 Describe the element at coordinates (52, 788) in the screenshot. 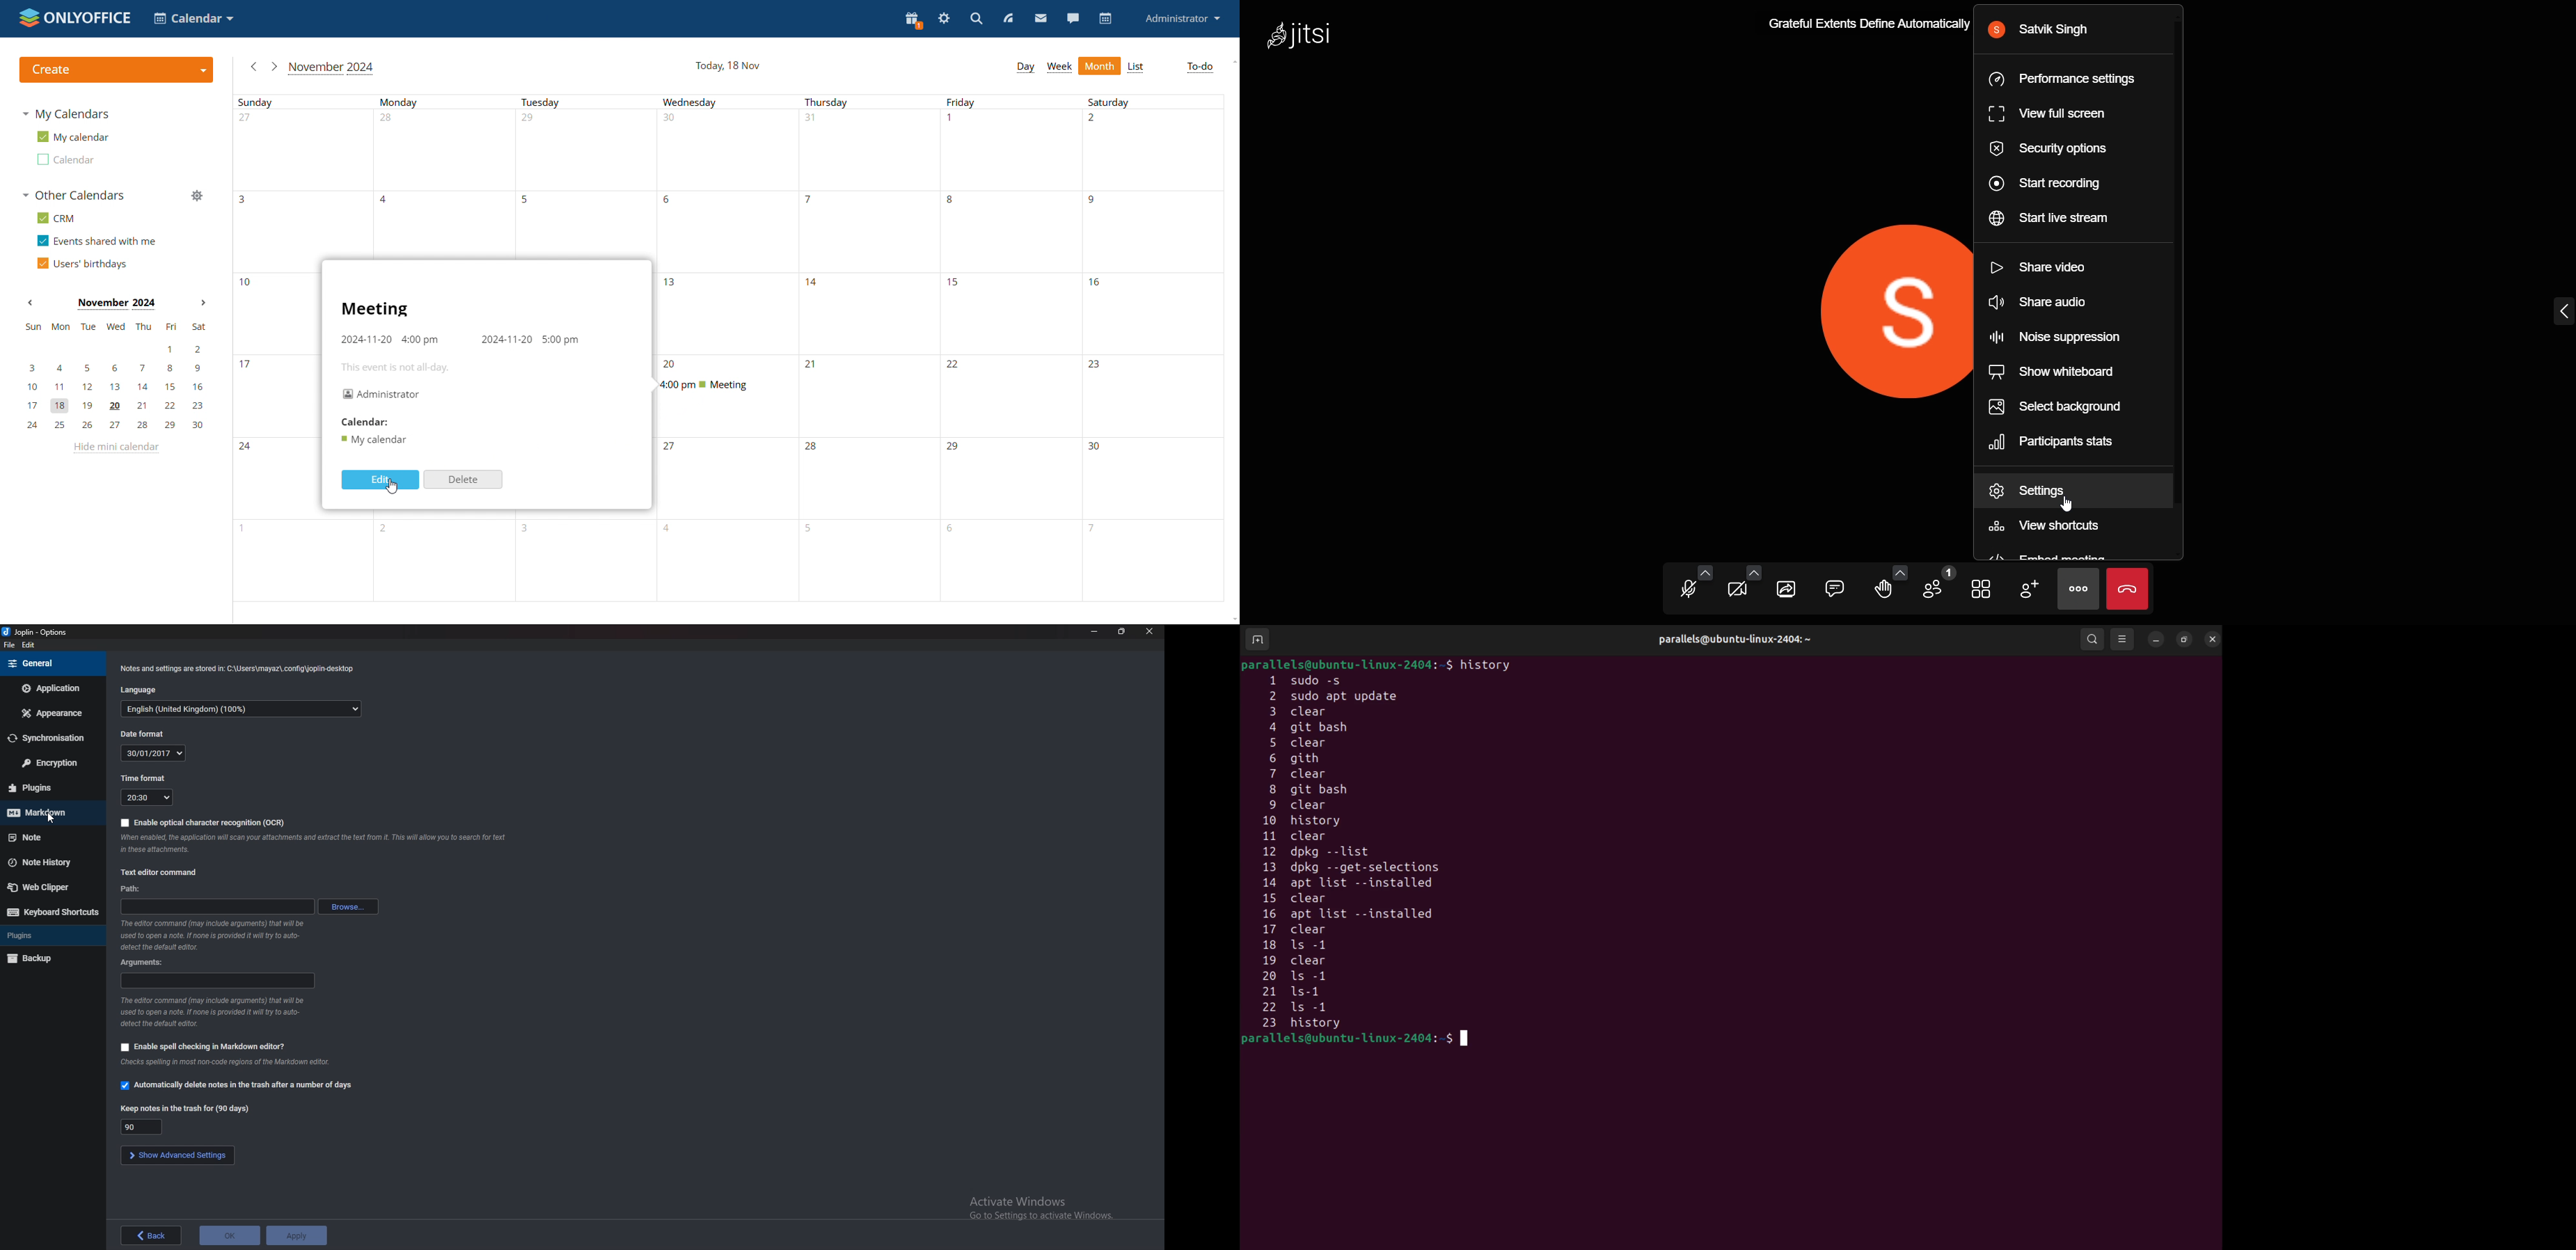

I see `plugins` at that location.